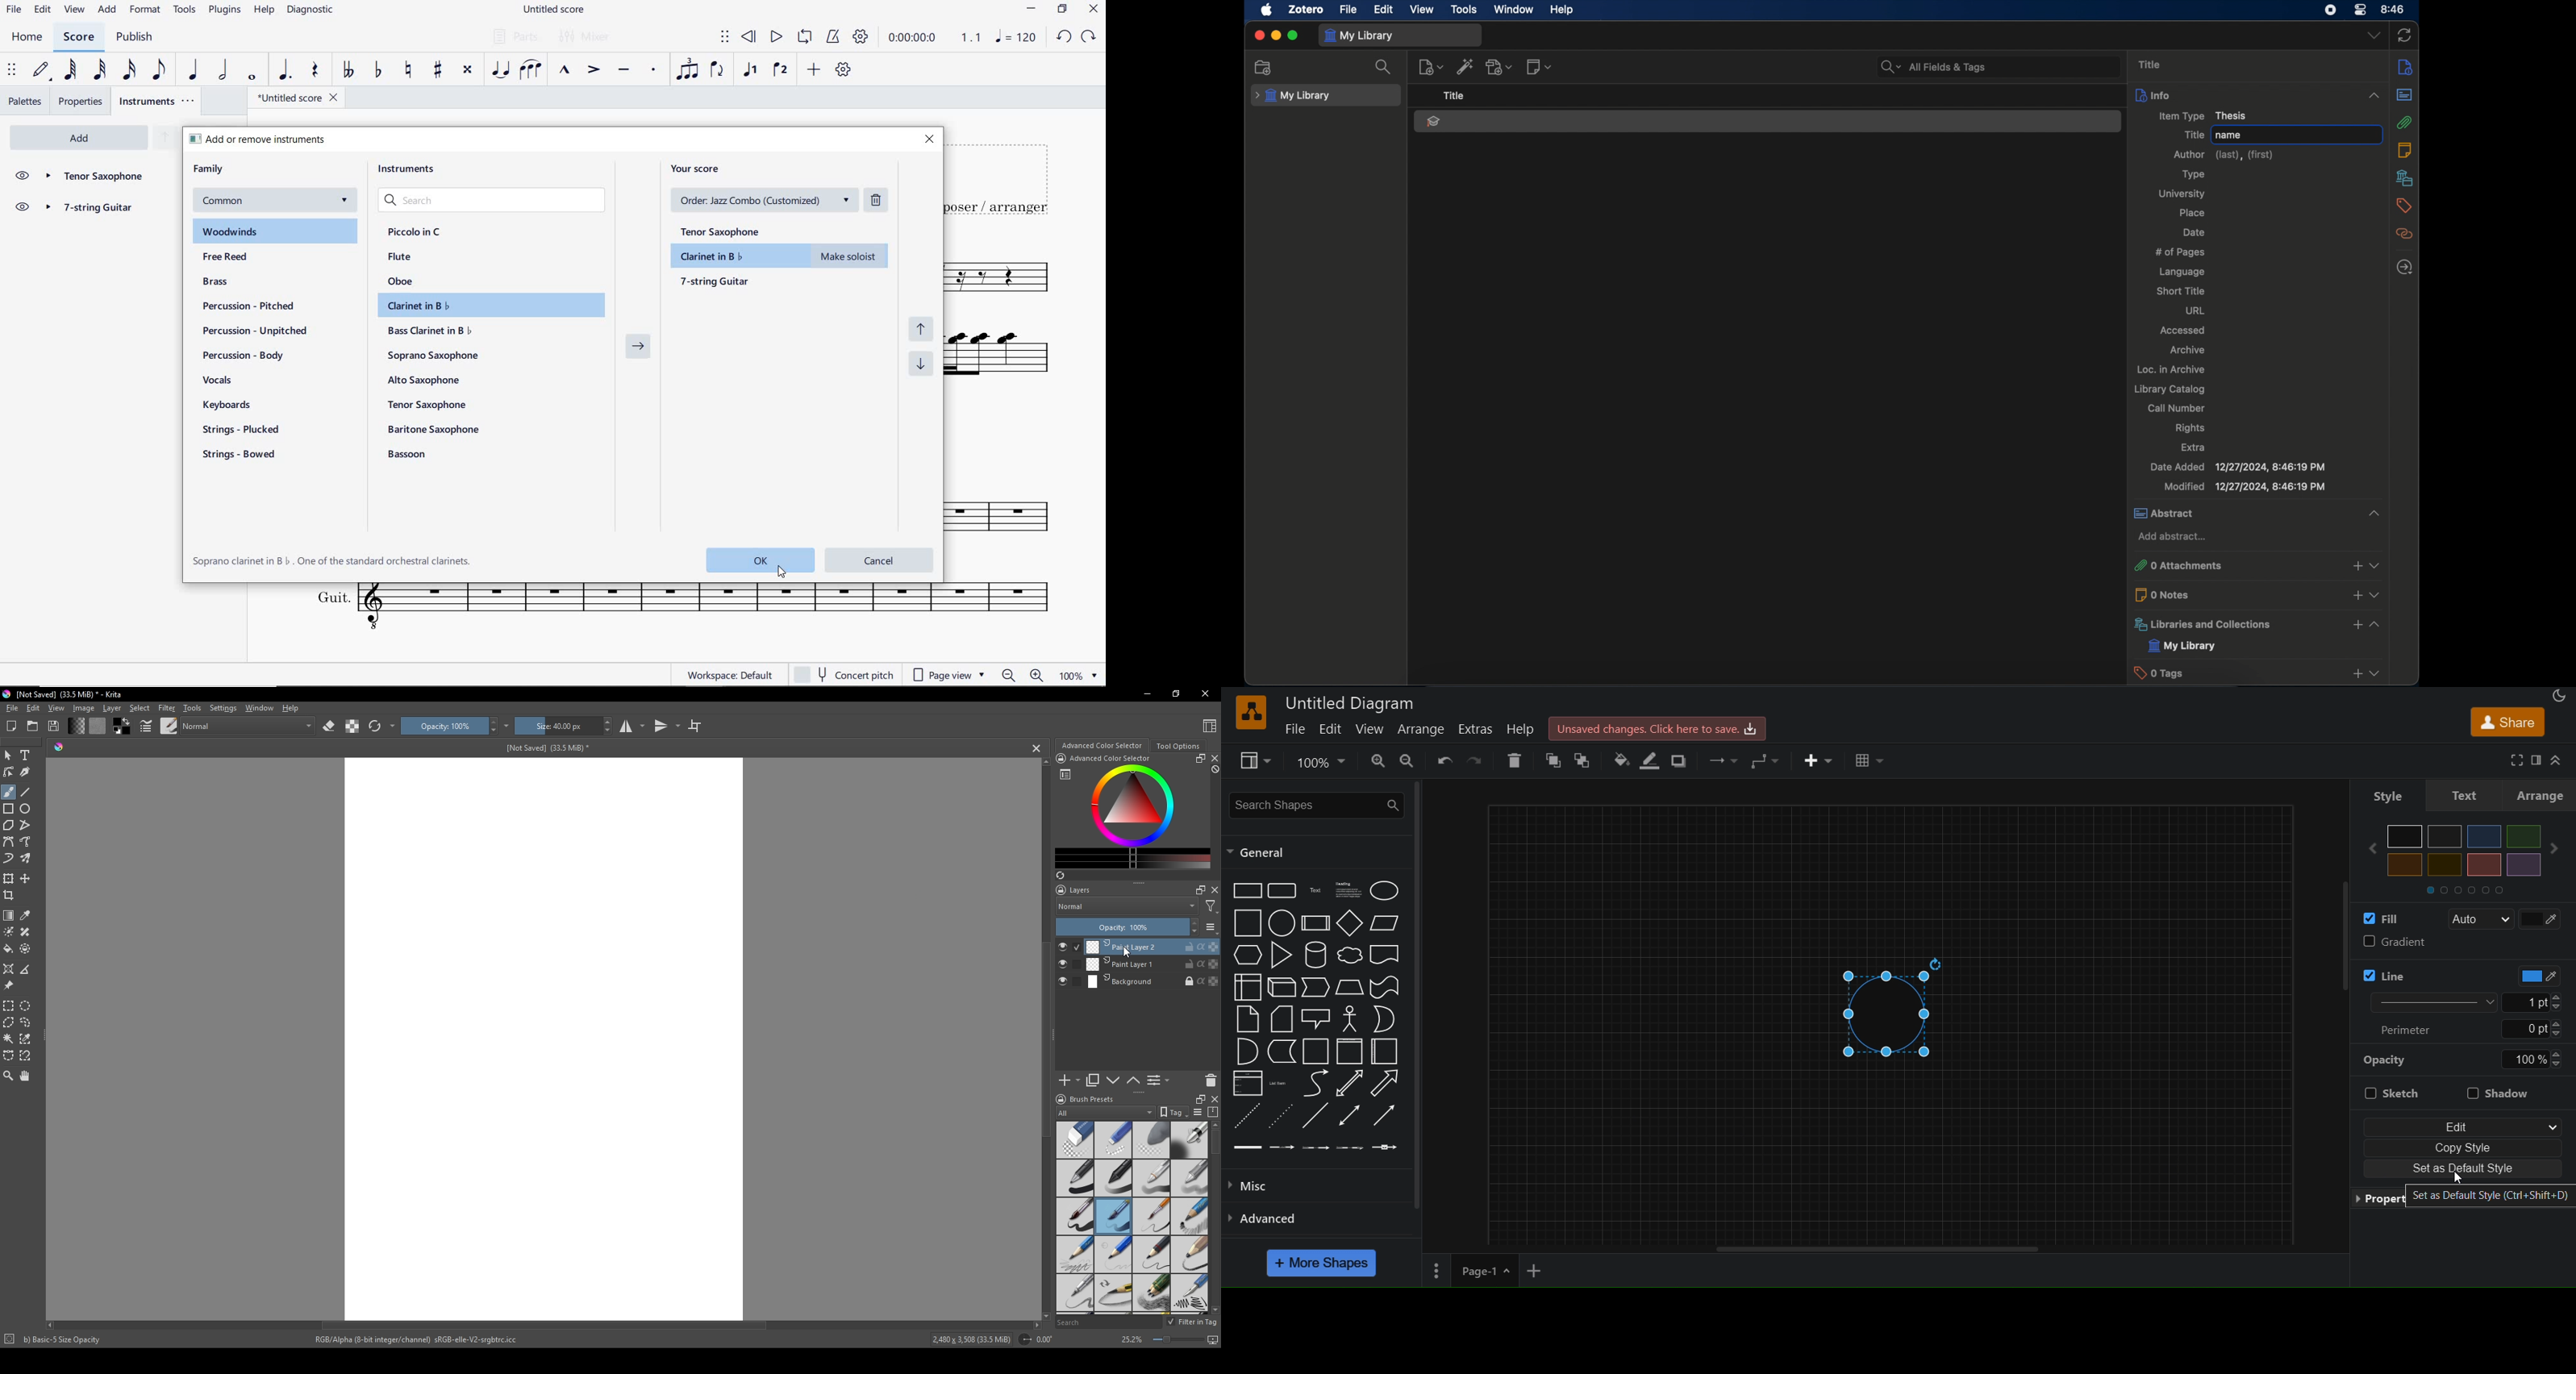 This screenshot has width=2576, height=1400. Describe the element at coordinates (1024, 1340) in the screenshot. I see `icon` at that location.